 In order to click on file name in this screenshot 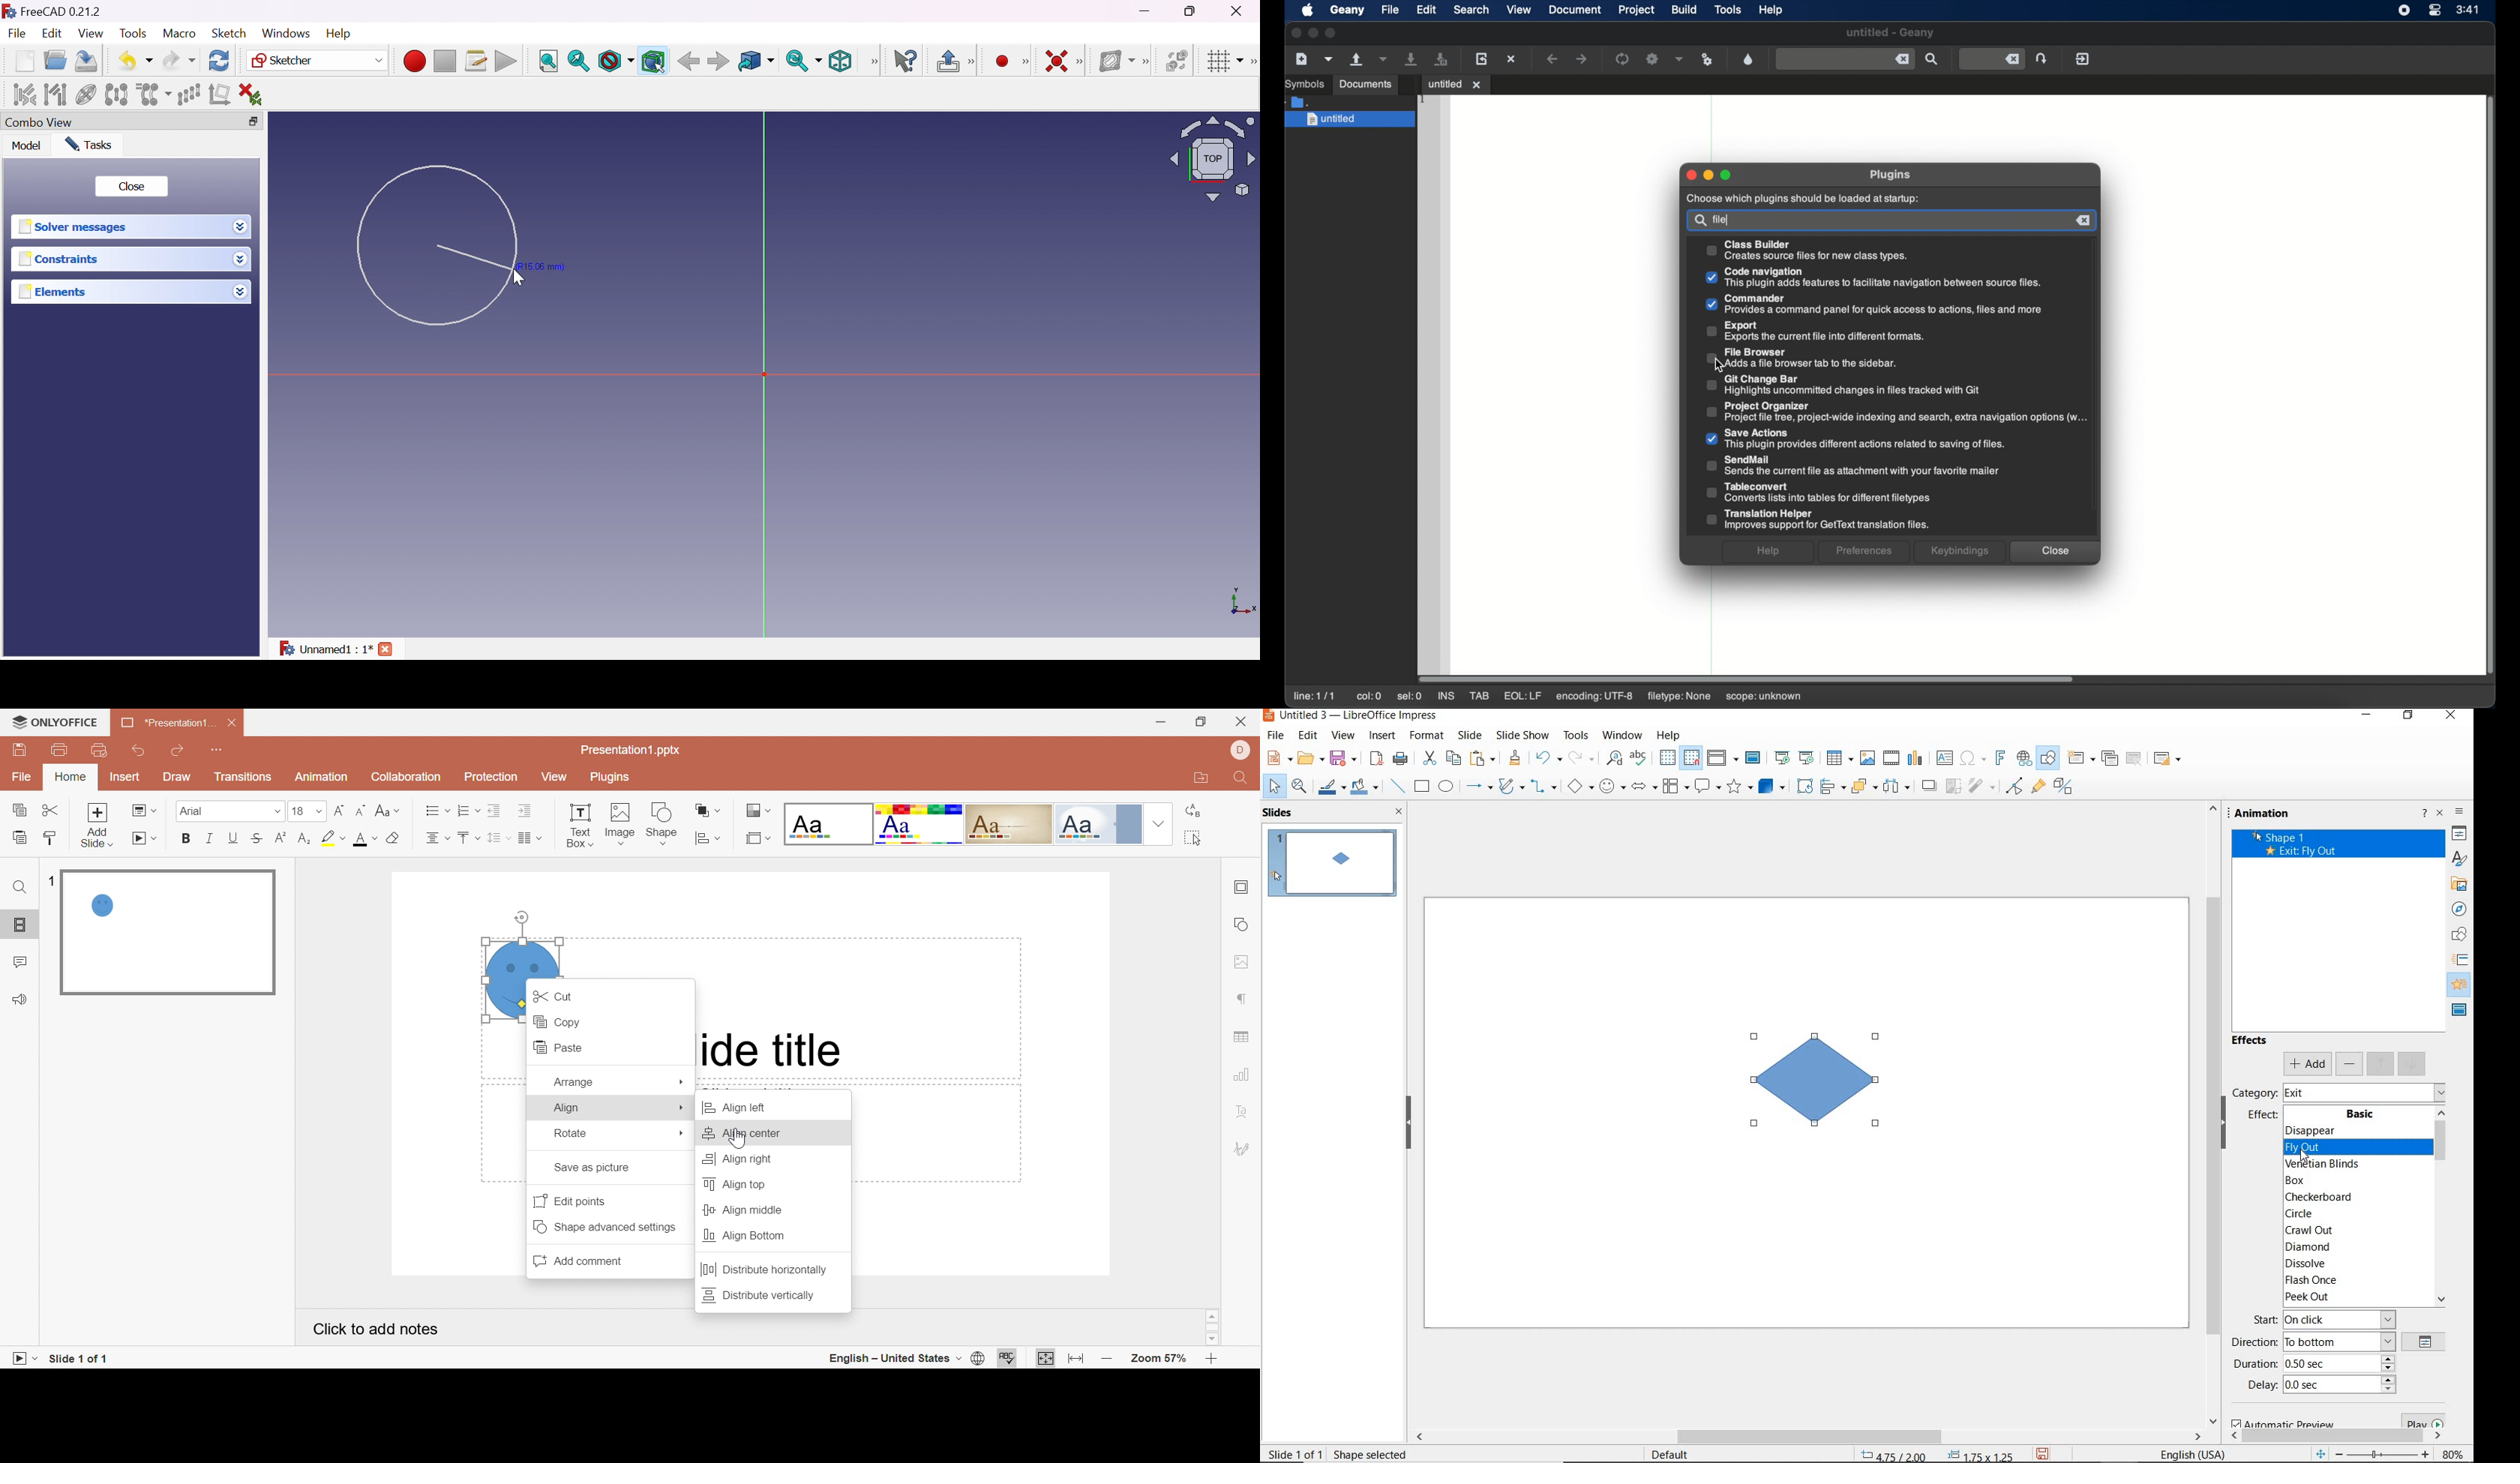, I will do `click(1352, 716)`.